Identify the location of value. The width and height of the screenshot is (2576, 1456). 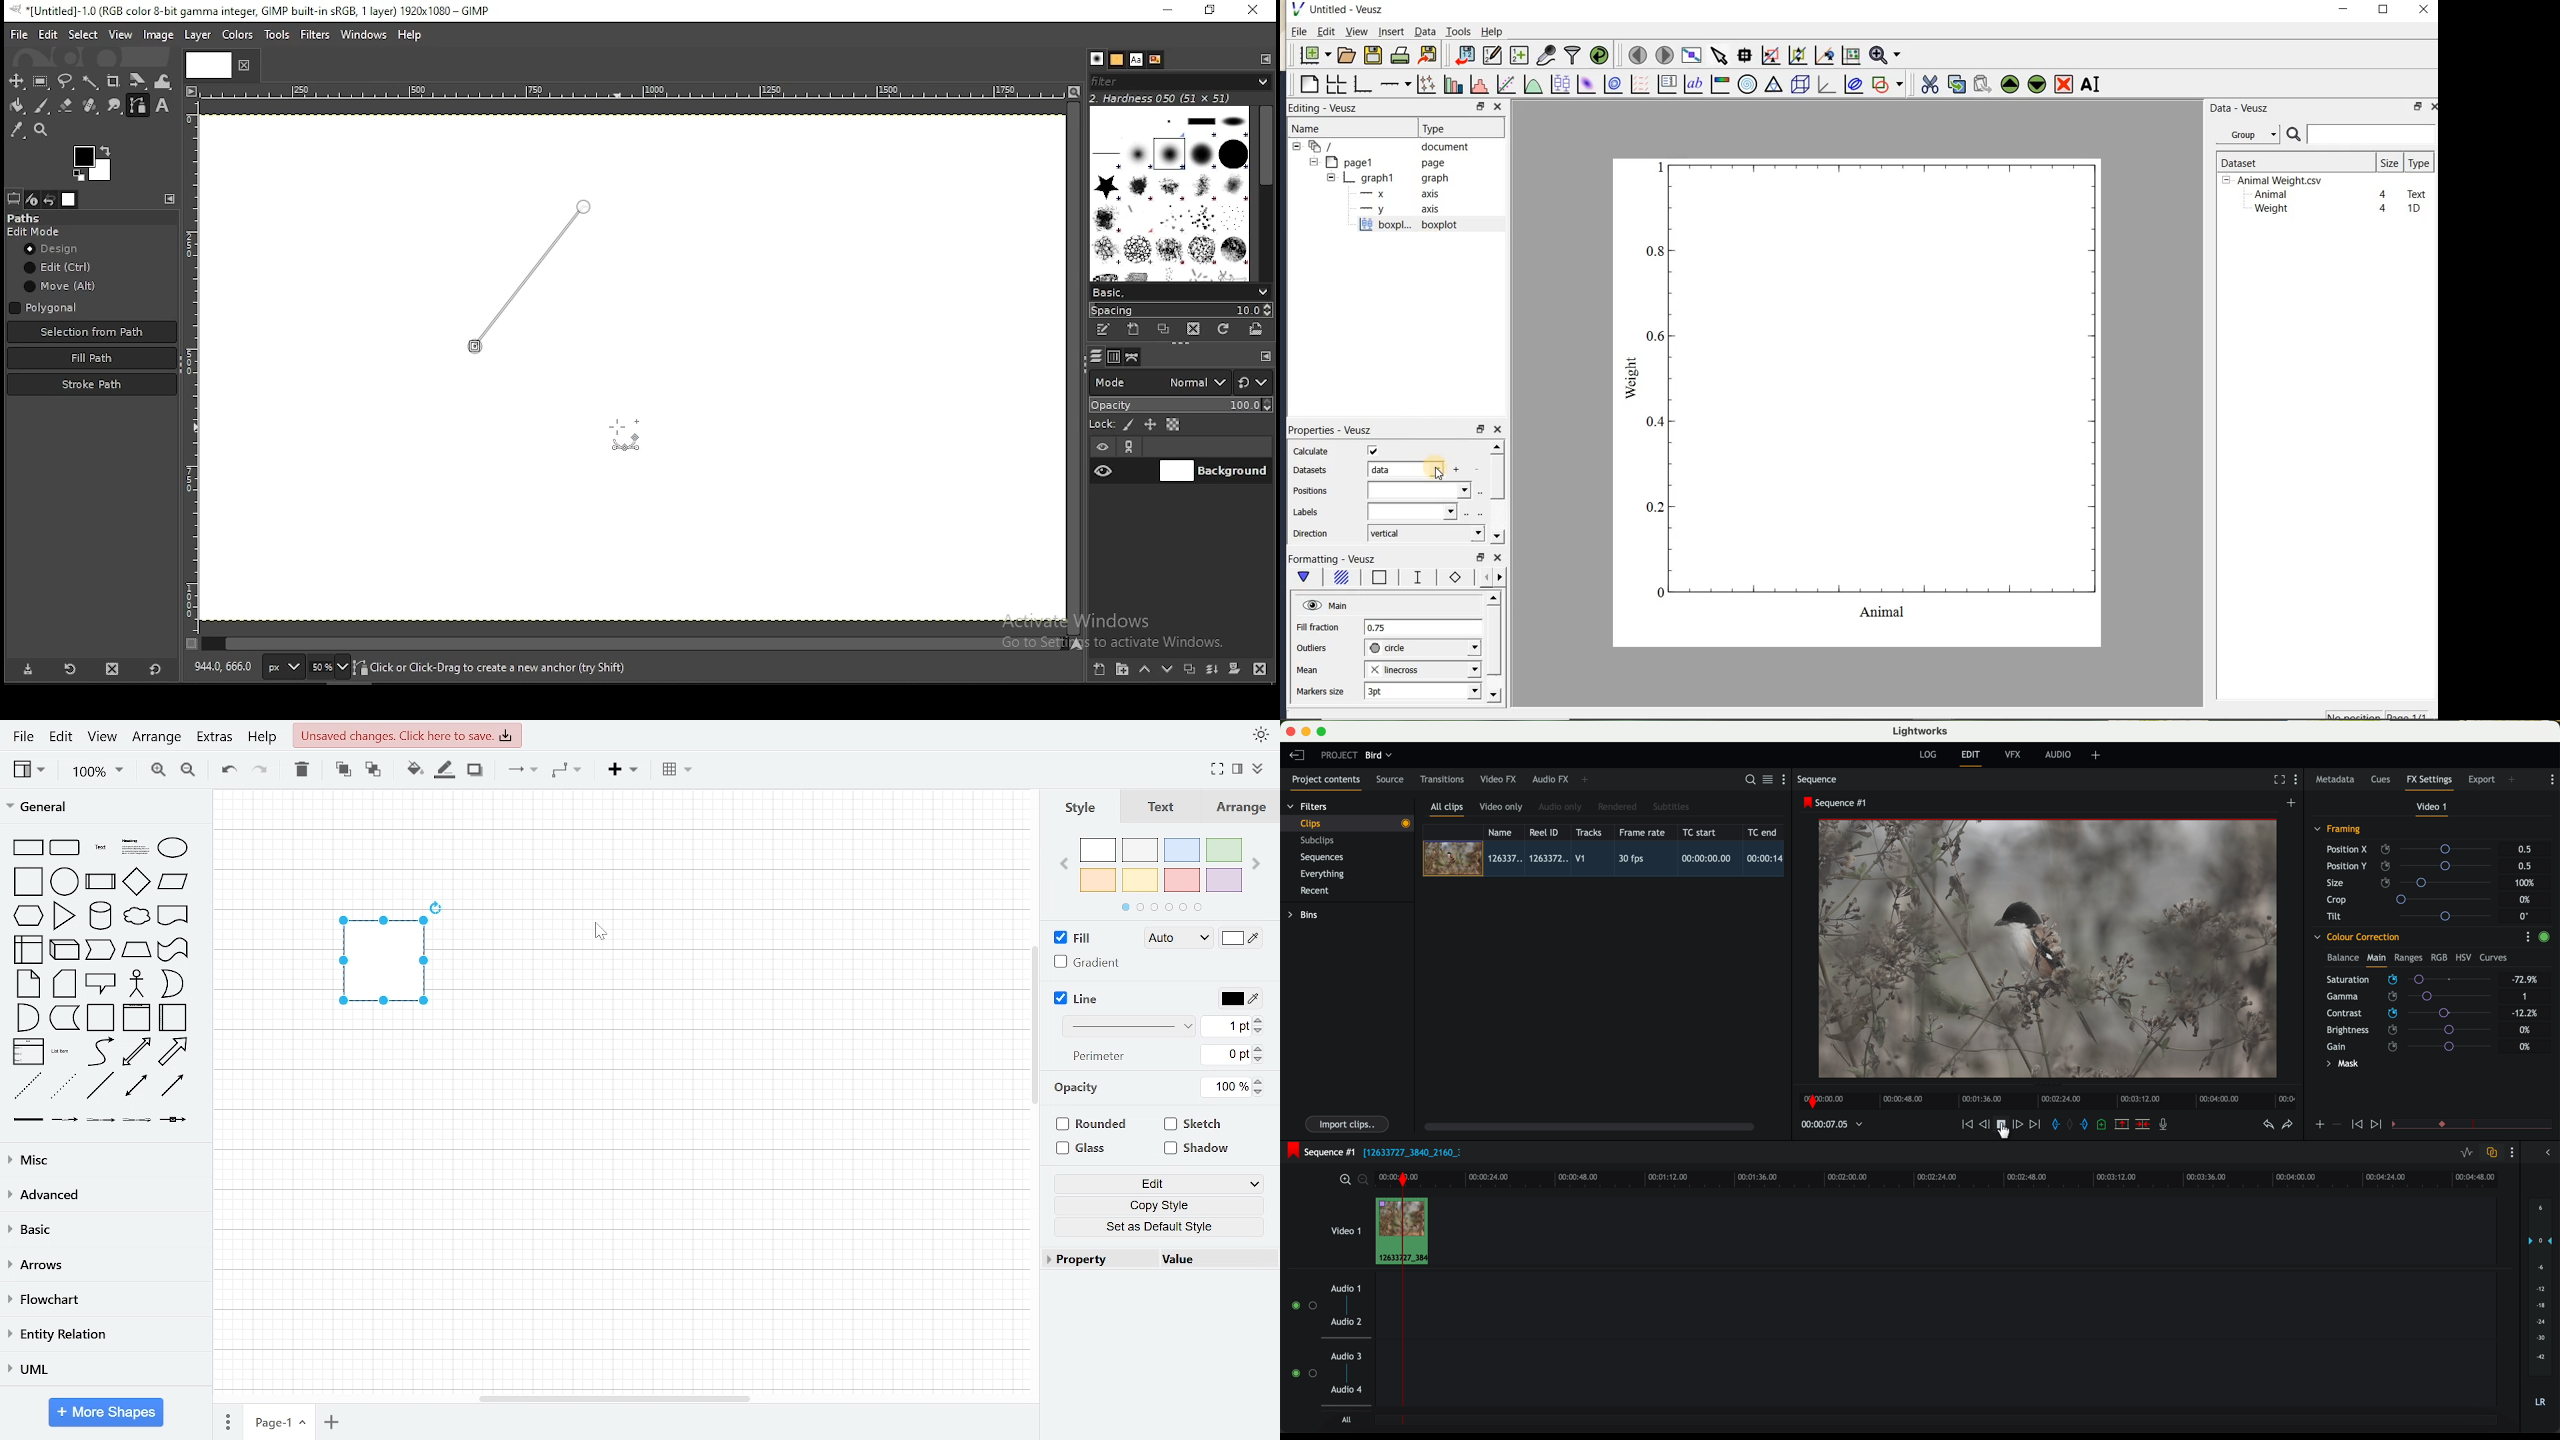
(1183, 1259).